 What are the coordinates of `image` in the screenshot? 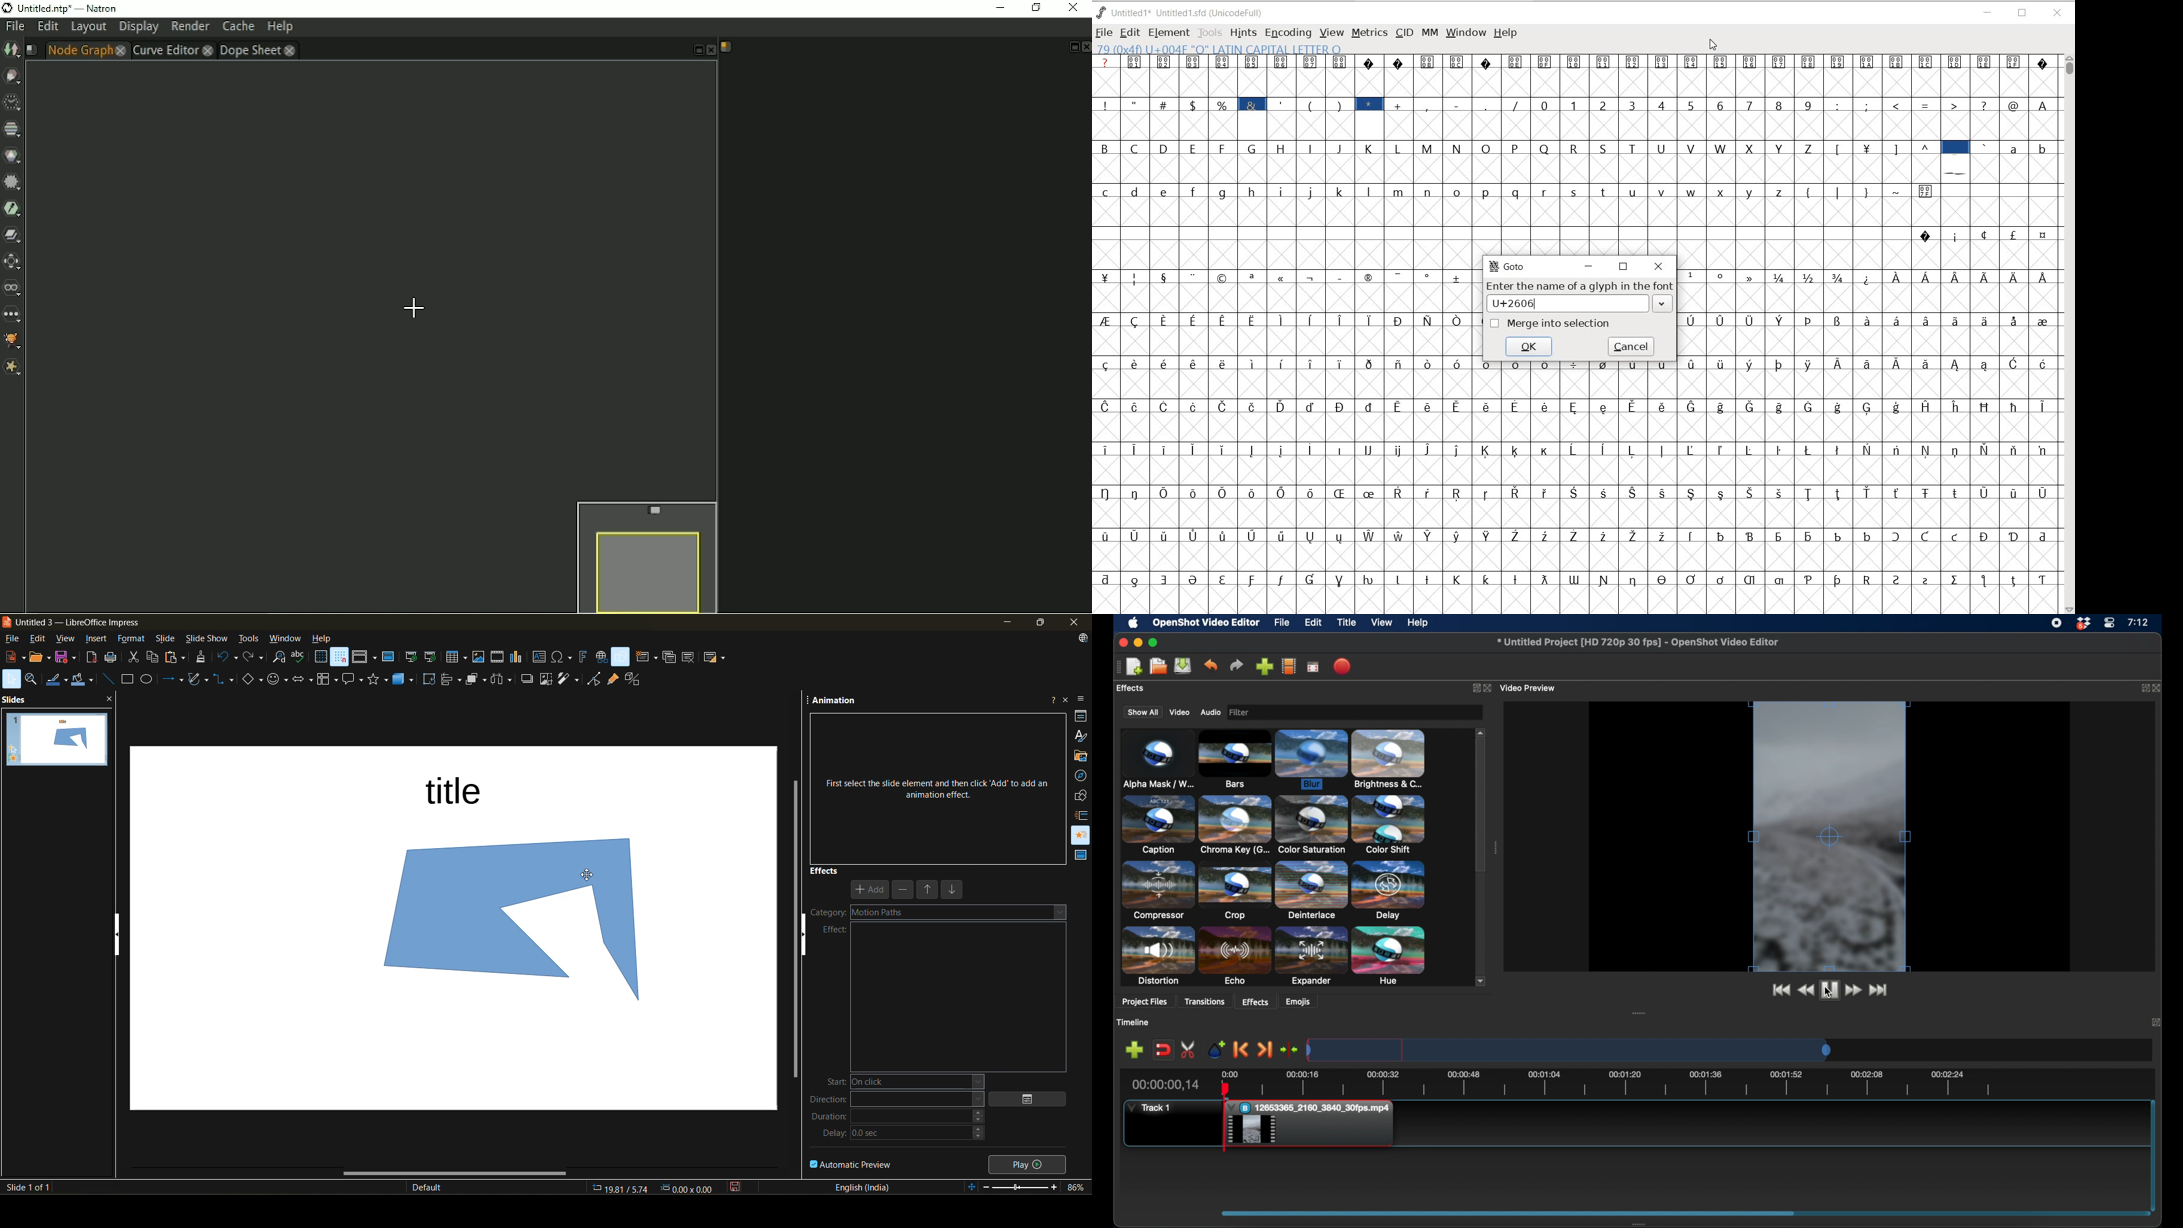 It's located at (1242, 713).